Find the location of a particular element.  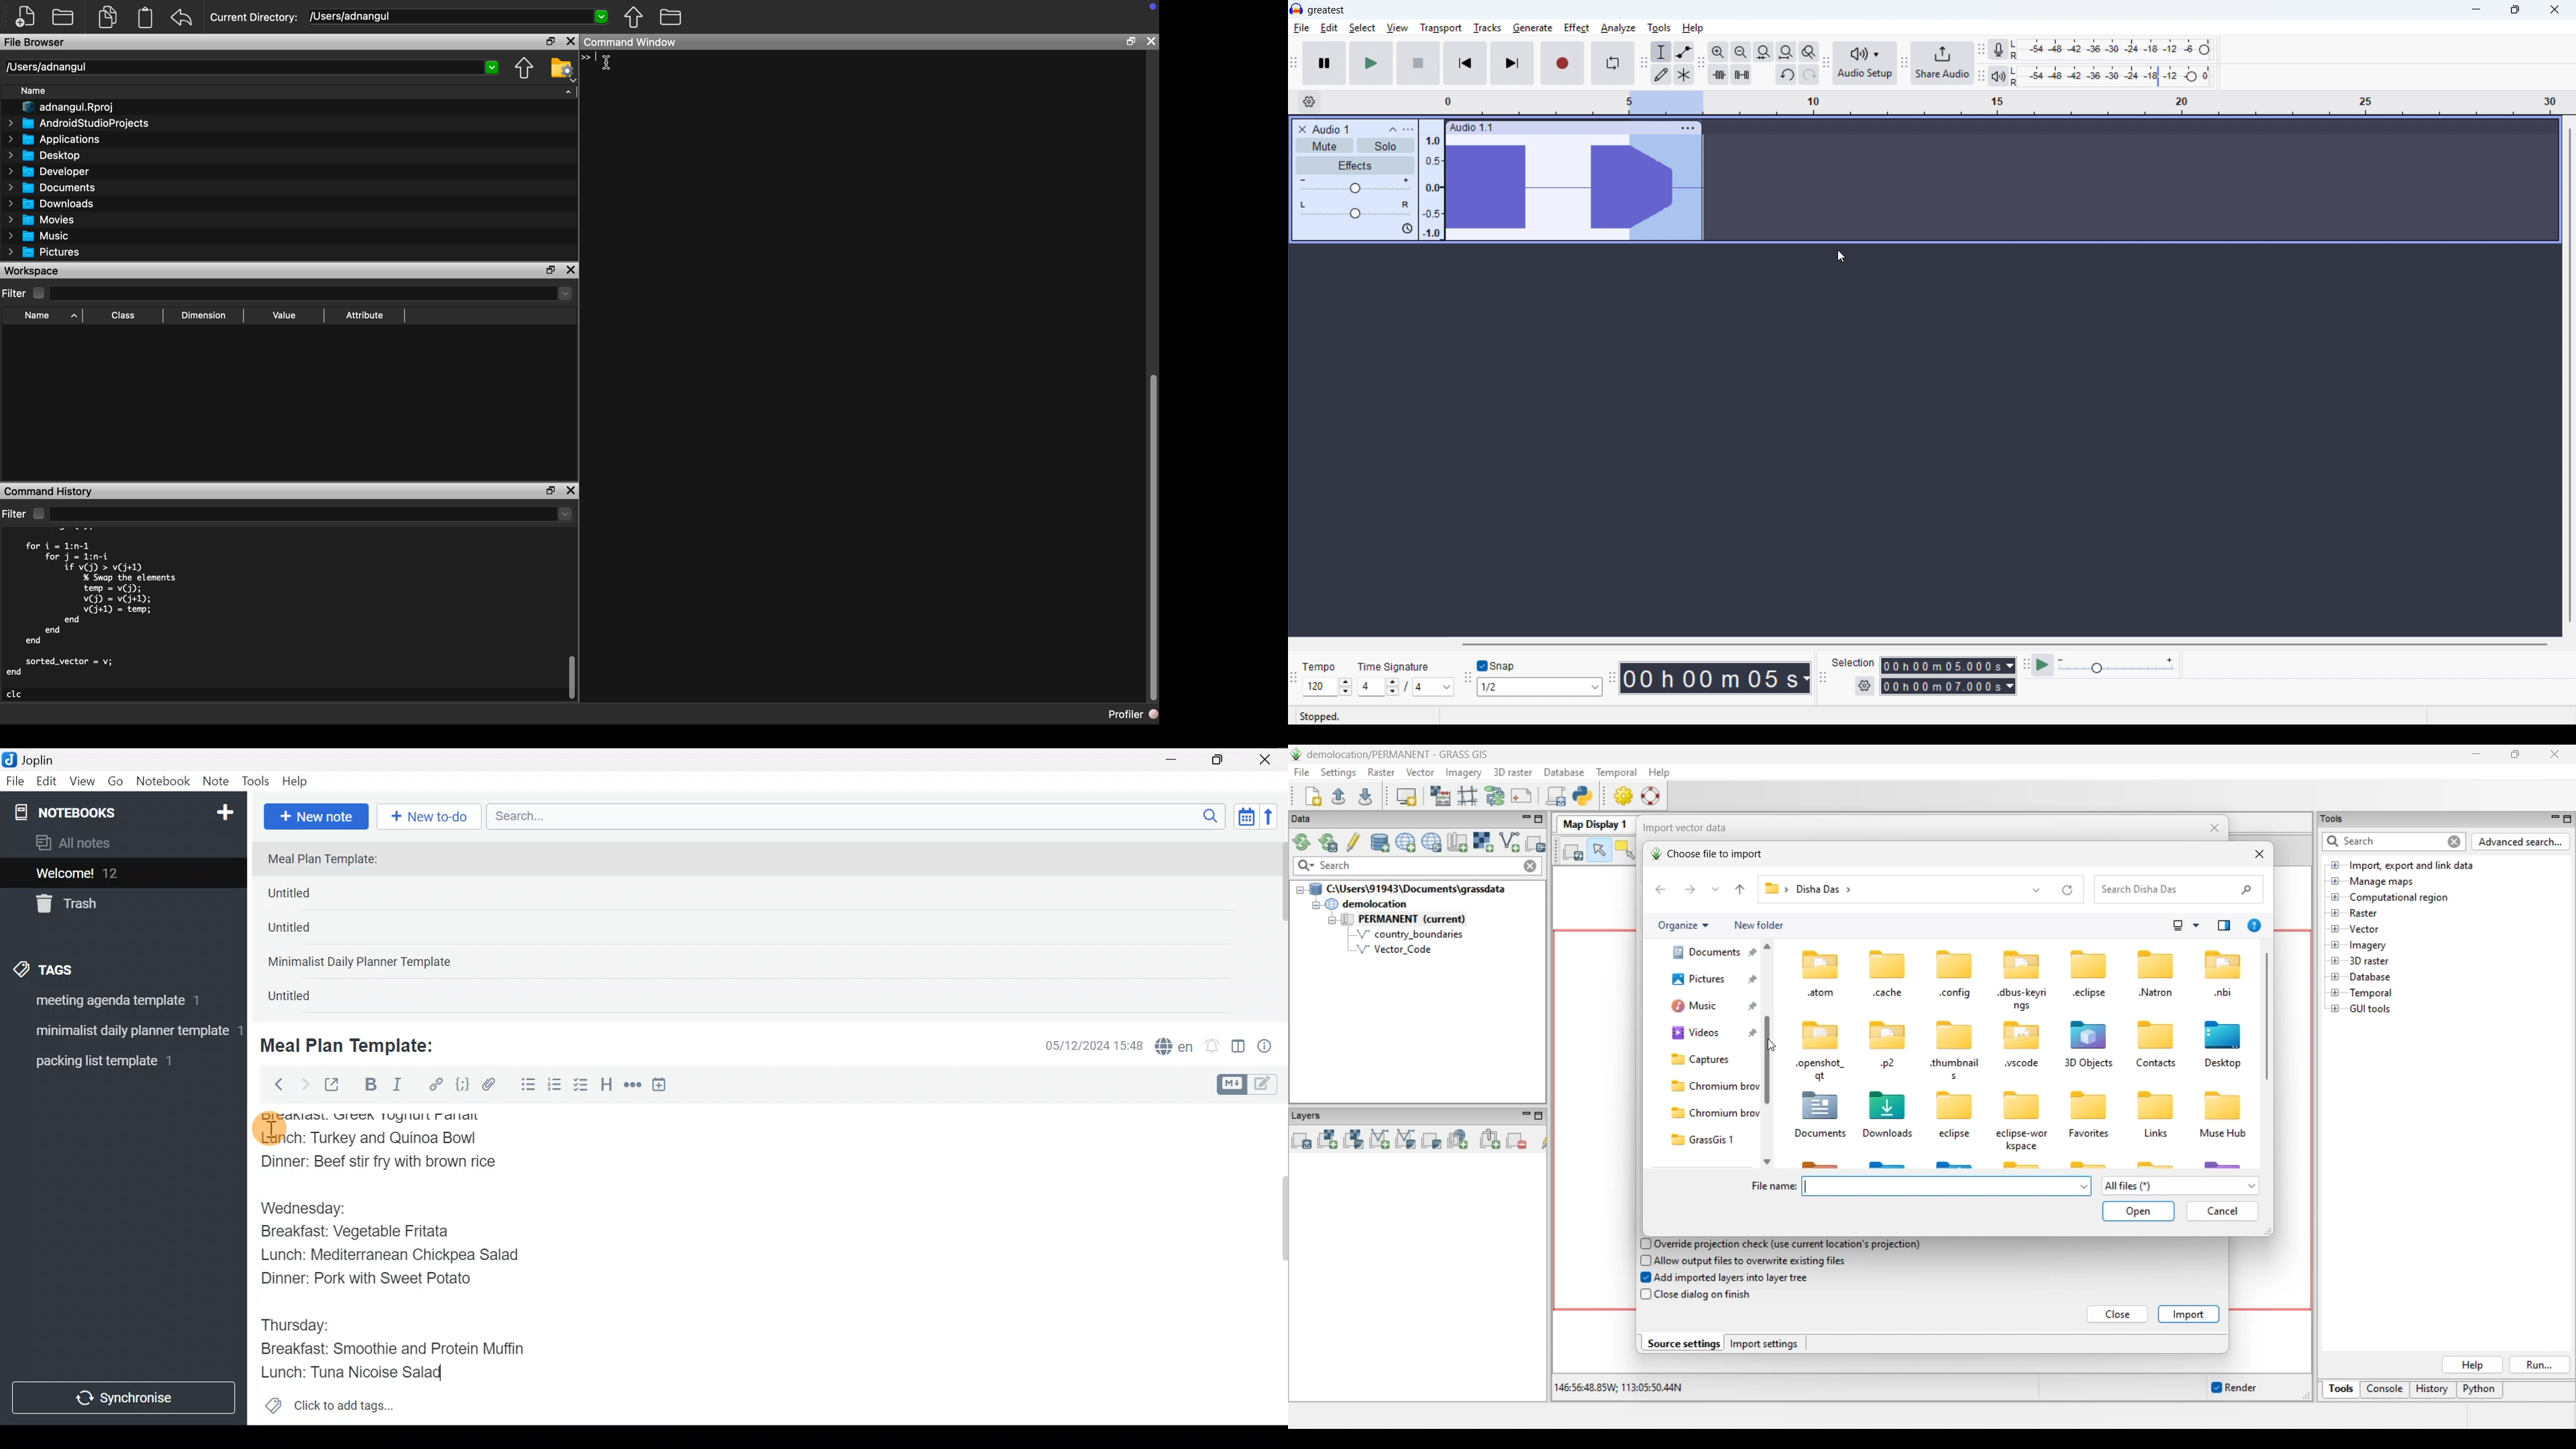

New is located at coordinates (224, 810).